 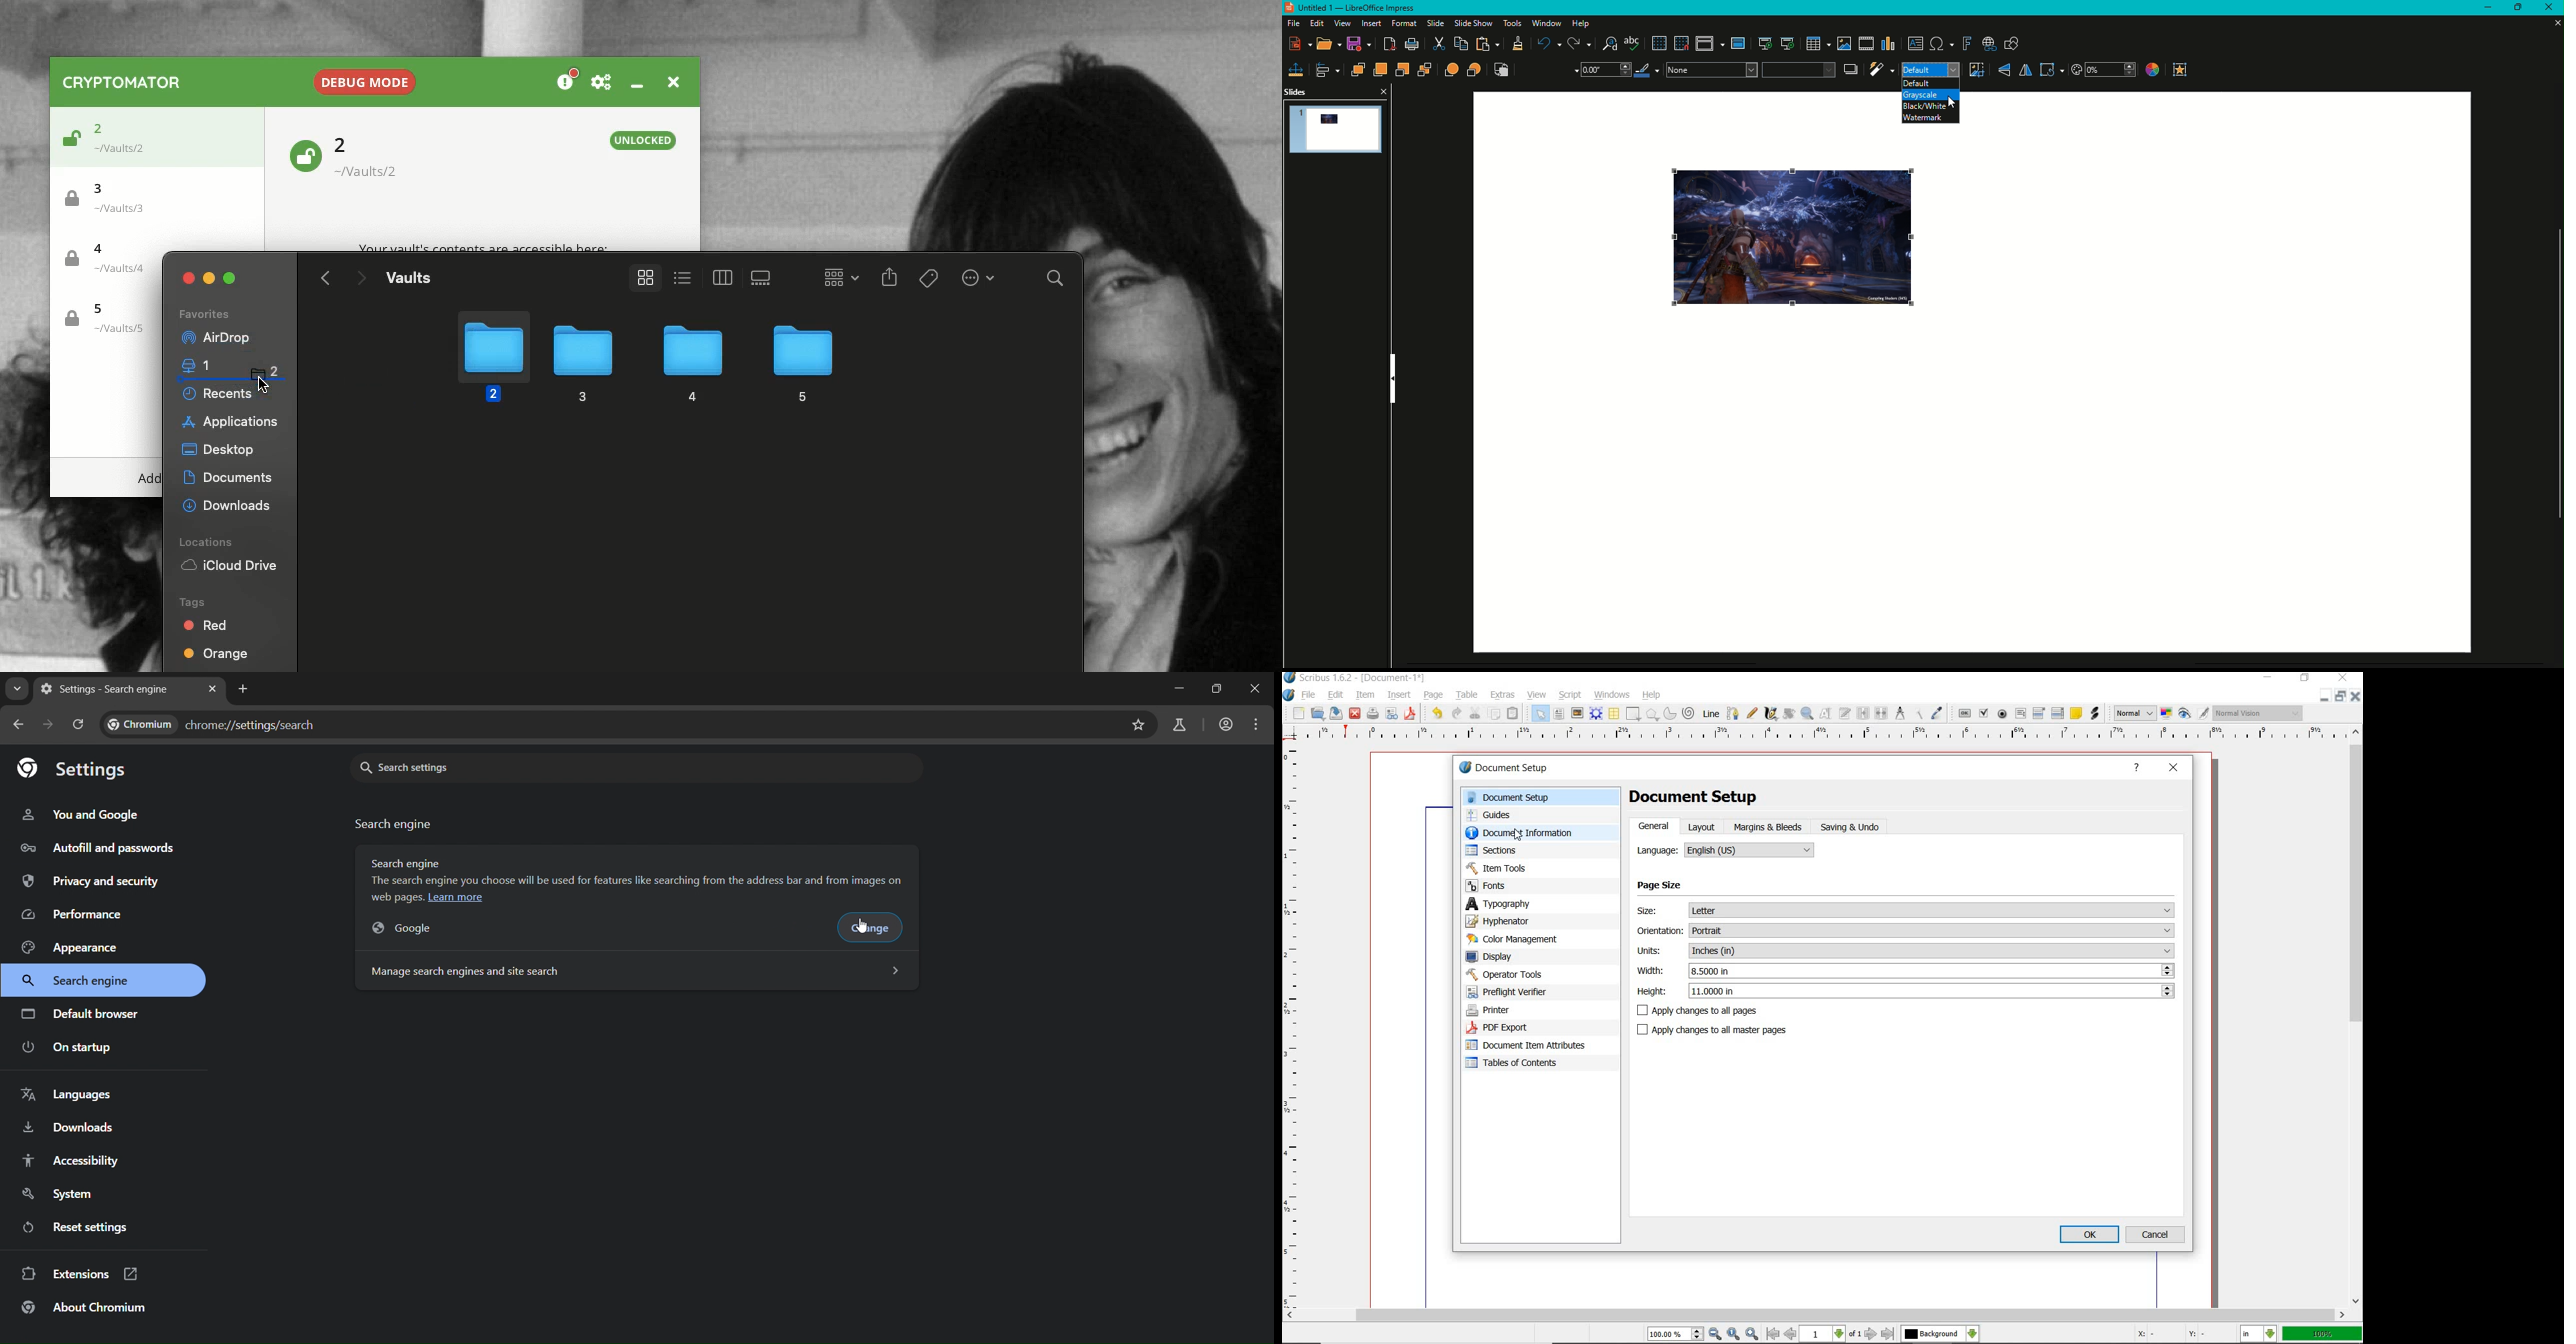 What do you see at coordinates (1526, 868) in the screenshot?
I see `Item Tools` at bounding box center [1526, 868].